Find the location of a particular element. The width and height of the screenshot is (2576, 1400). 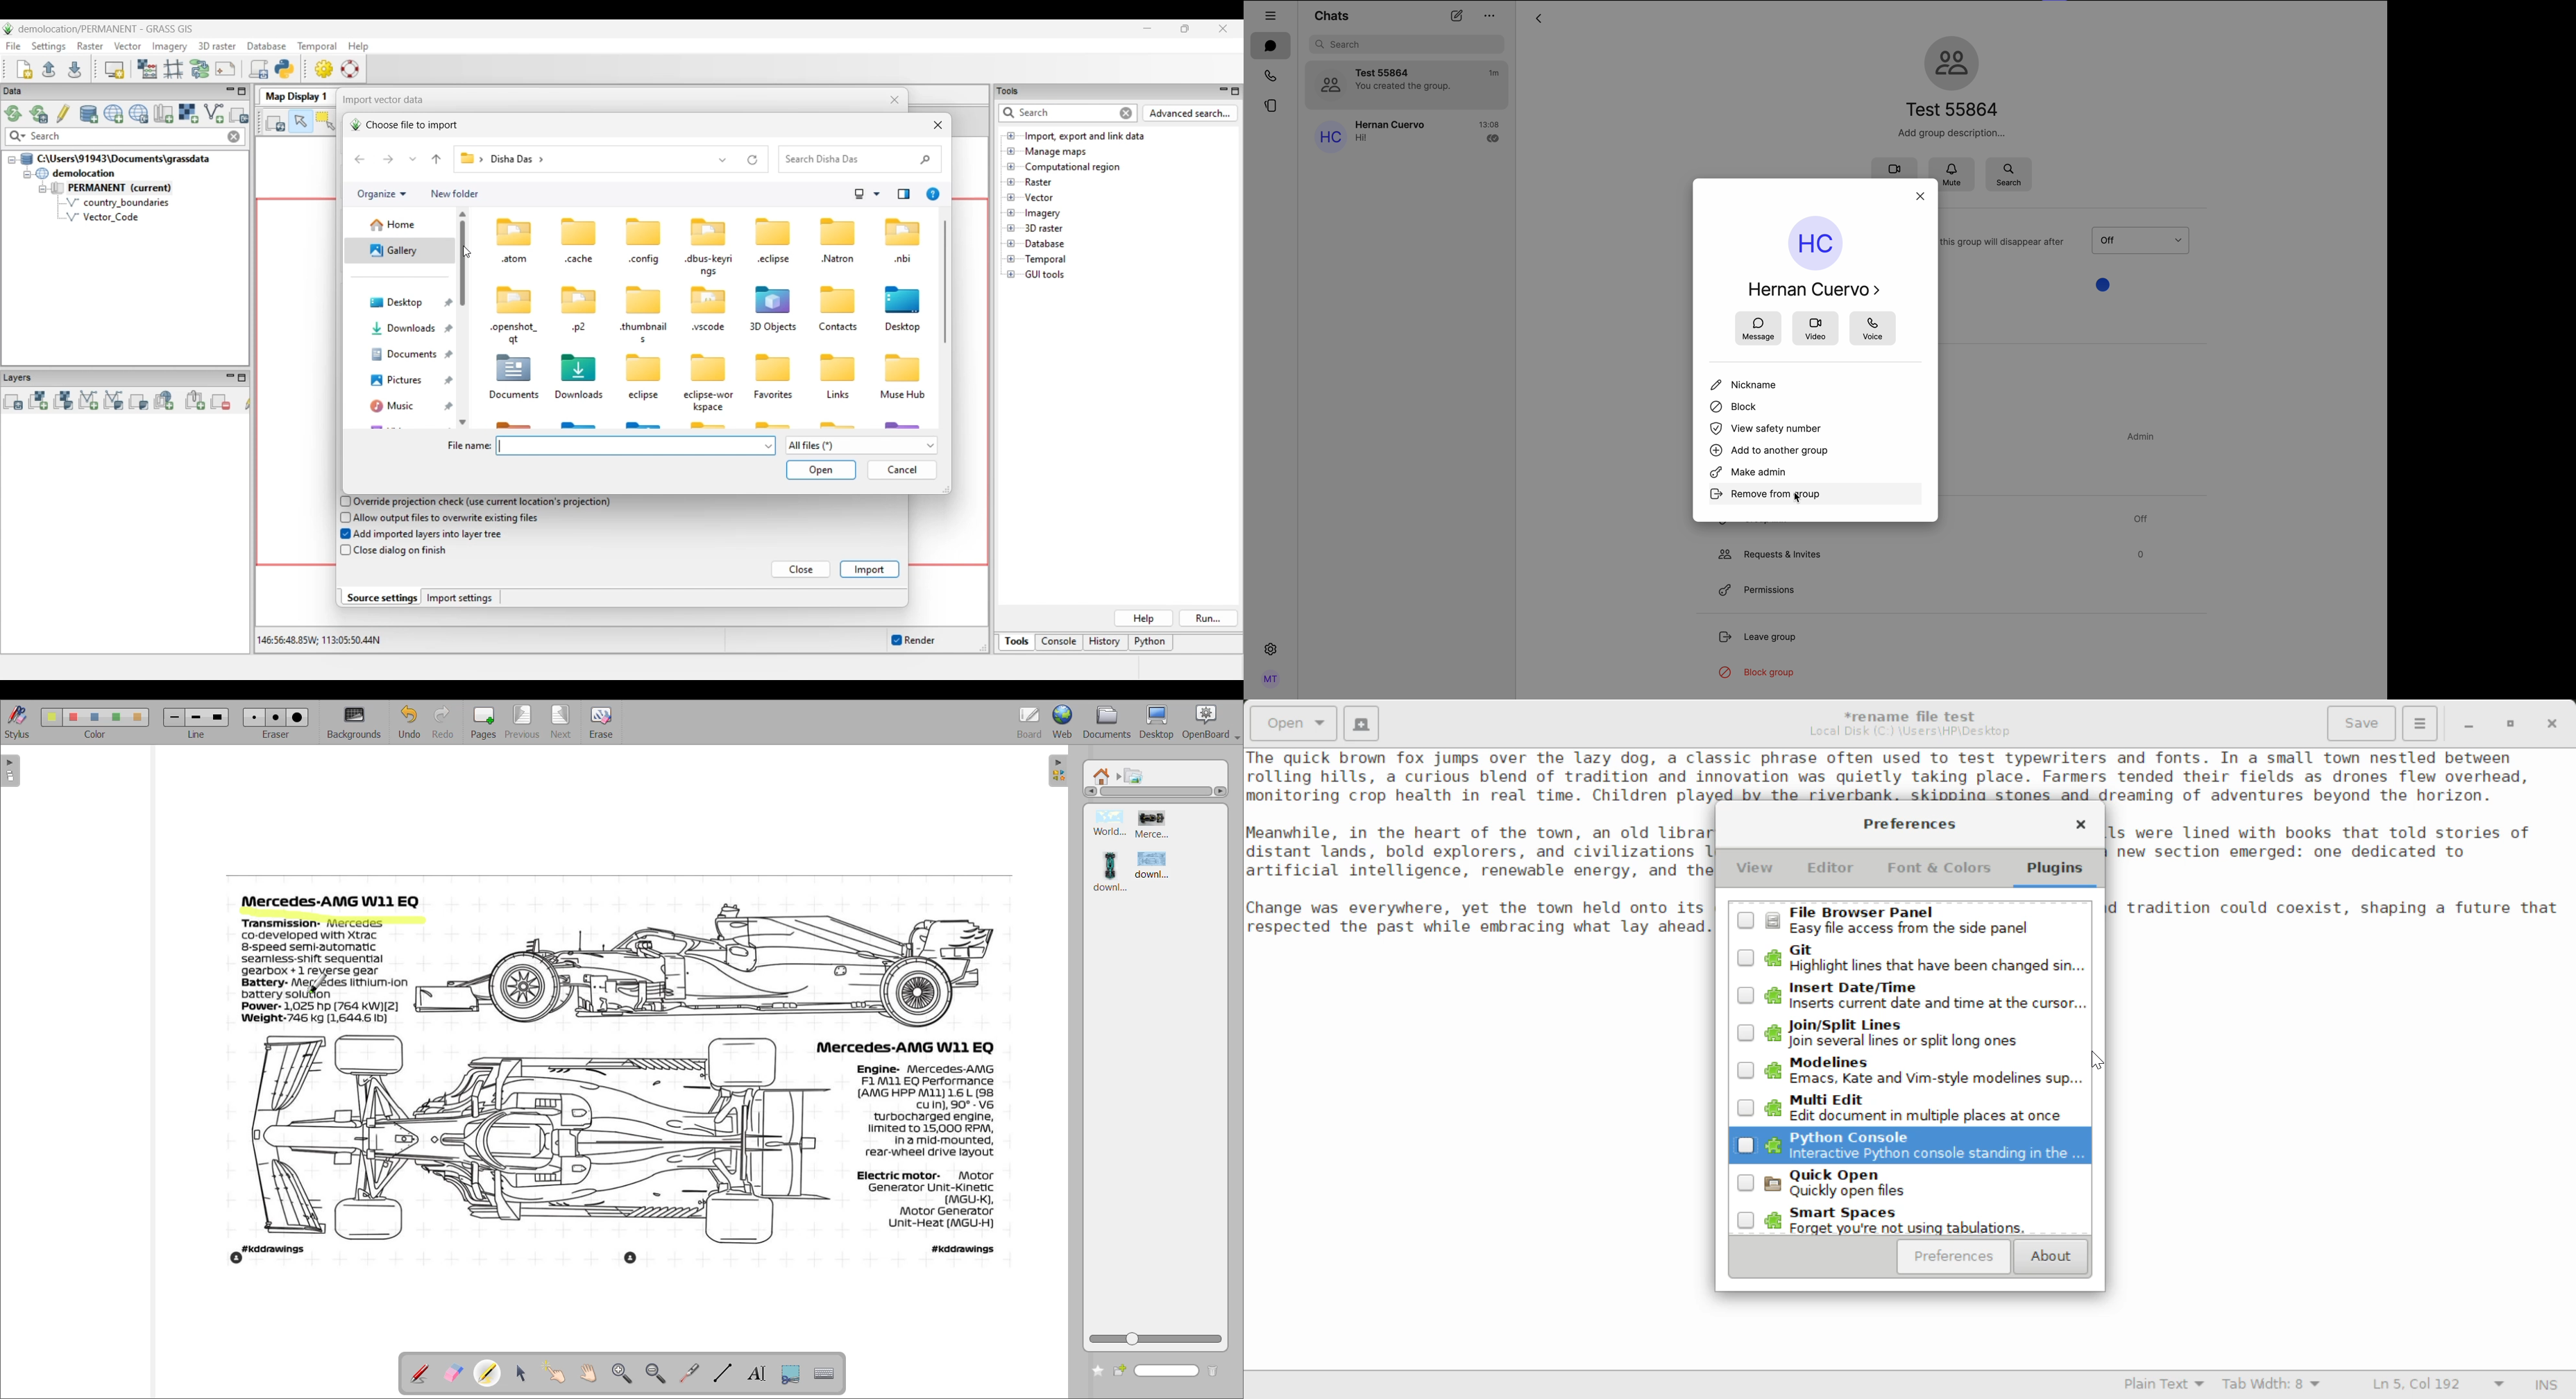

leave group is located at coordinates (1761, 639).